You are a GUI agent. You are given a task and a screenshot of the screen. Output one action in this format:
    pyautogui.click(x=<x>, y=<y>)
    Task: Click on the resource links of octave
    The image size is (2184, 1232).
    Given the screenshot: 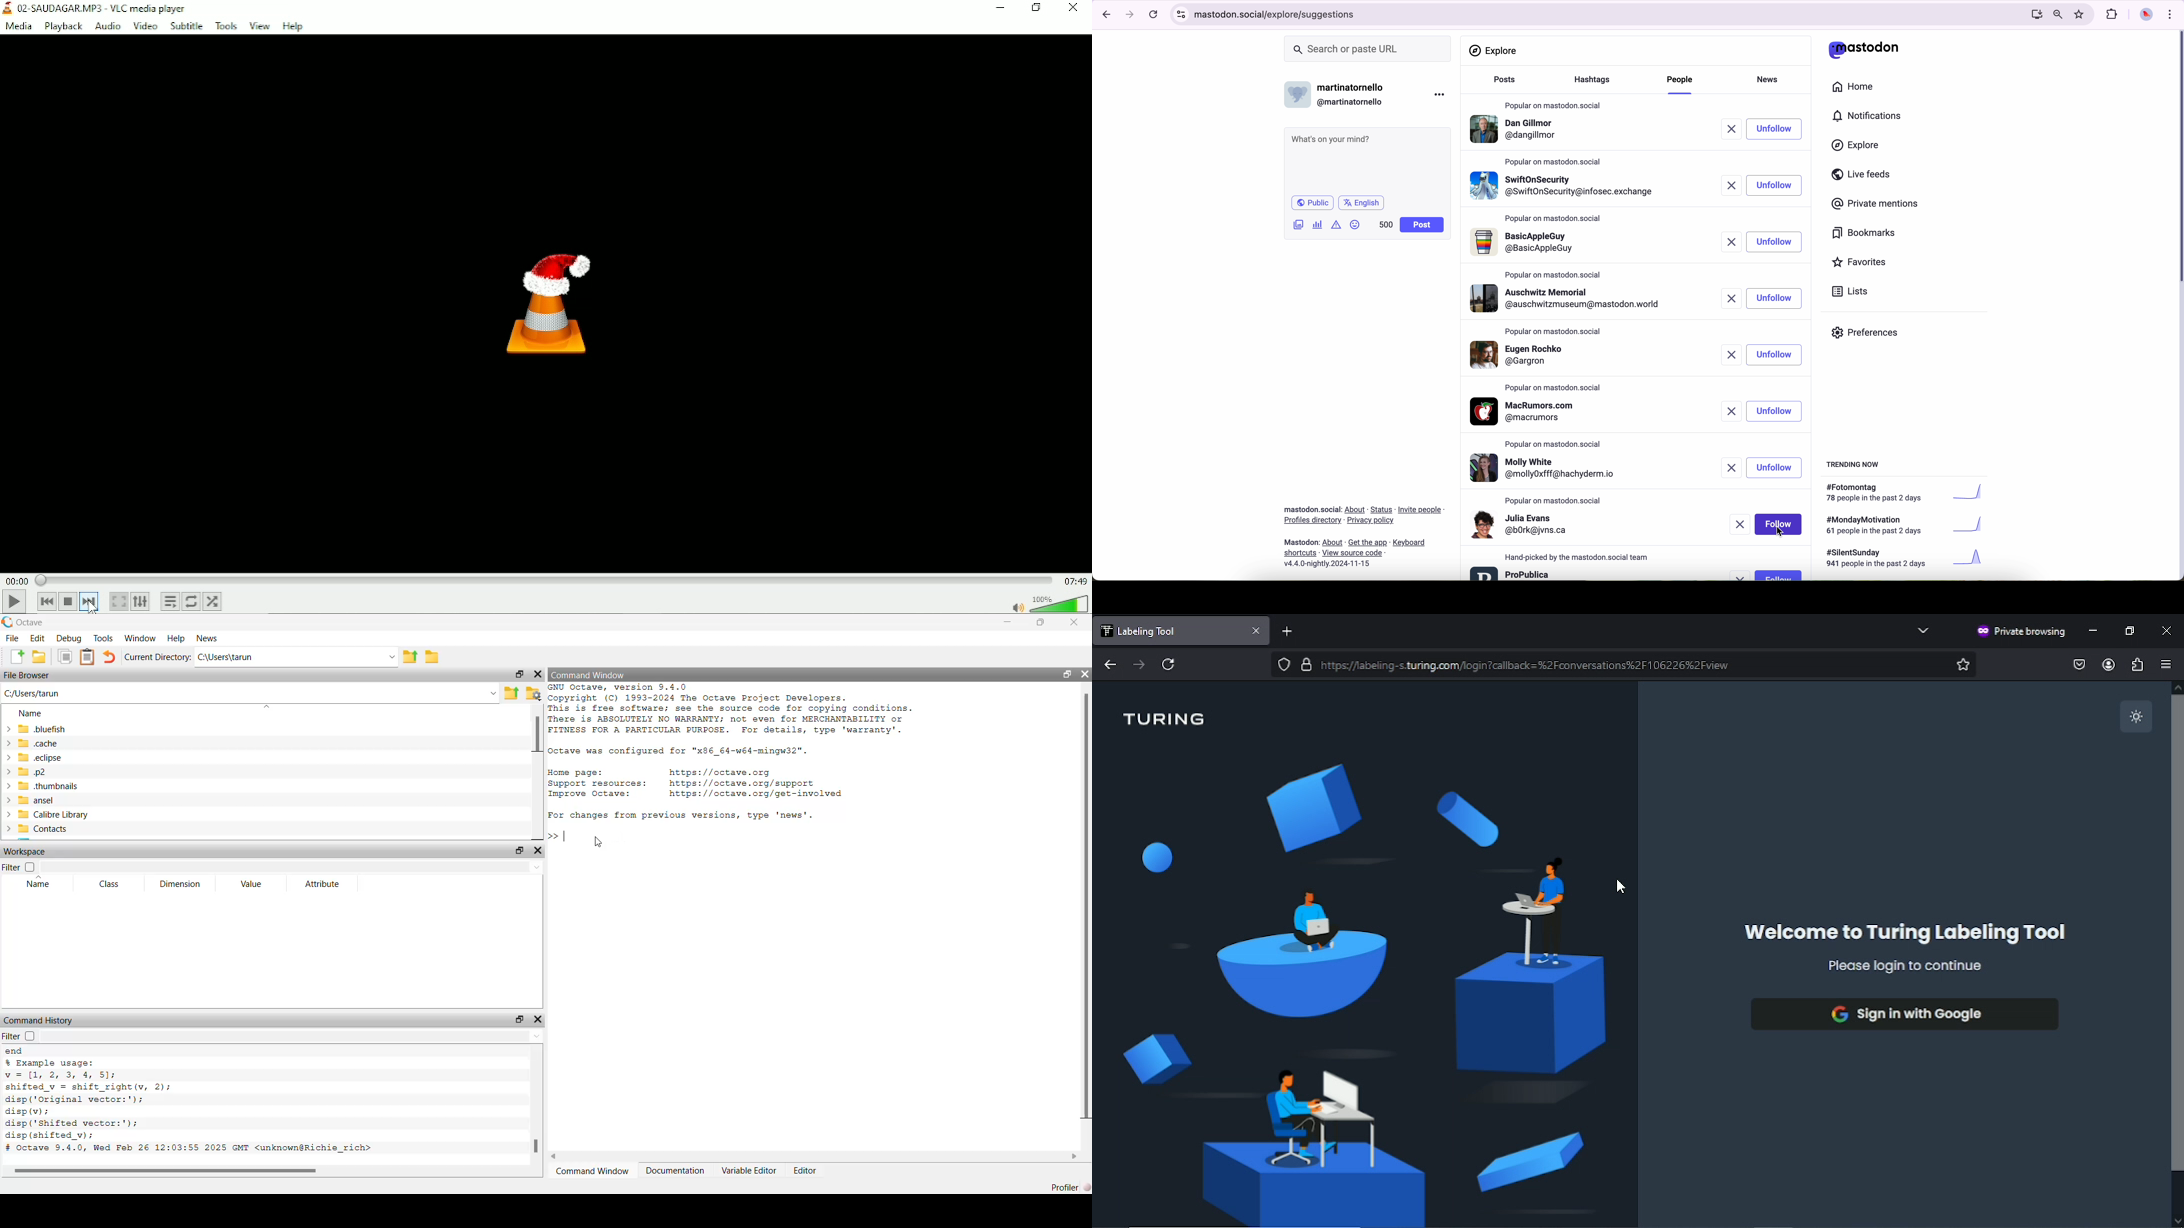 What is the action you would take?
    pyautogui.click(x=709, y=785)
    